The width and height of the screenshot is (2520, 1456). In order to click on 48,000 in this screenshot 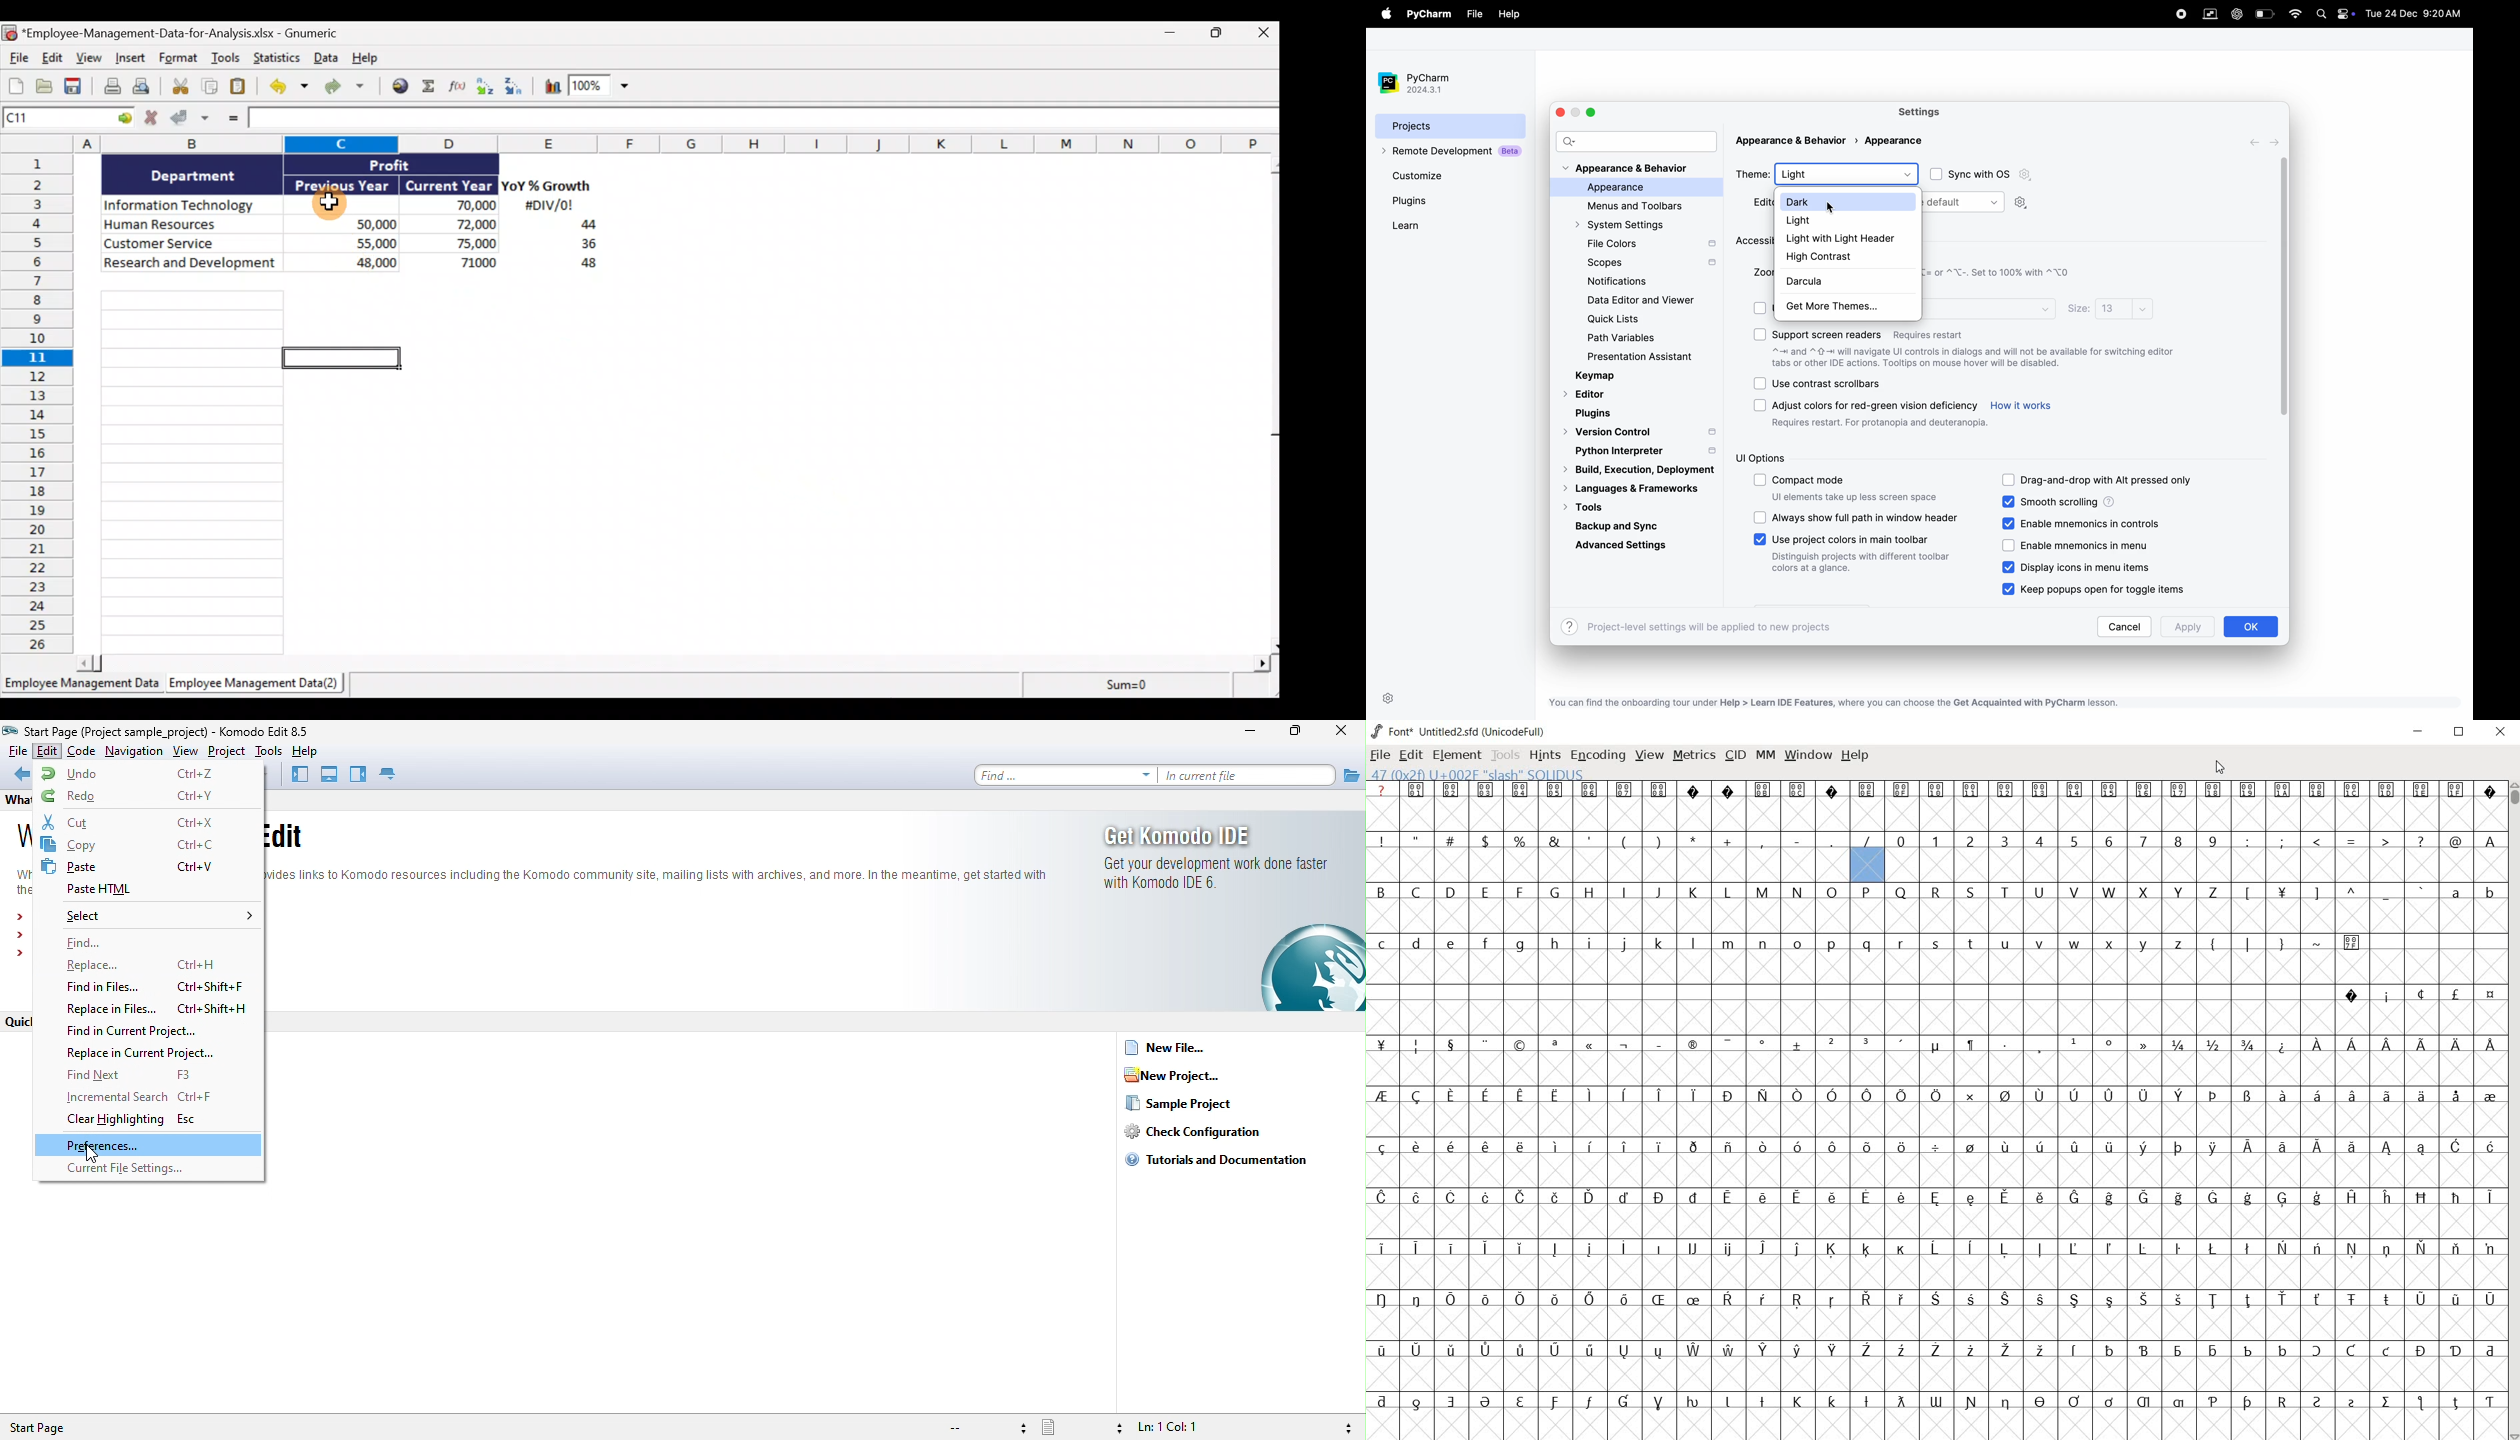, I will do `click(349, 265)`.